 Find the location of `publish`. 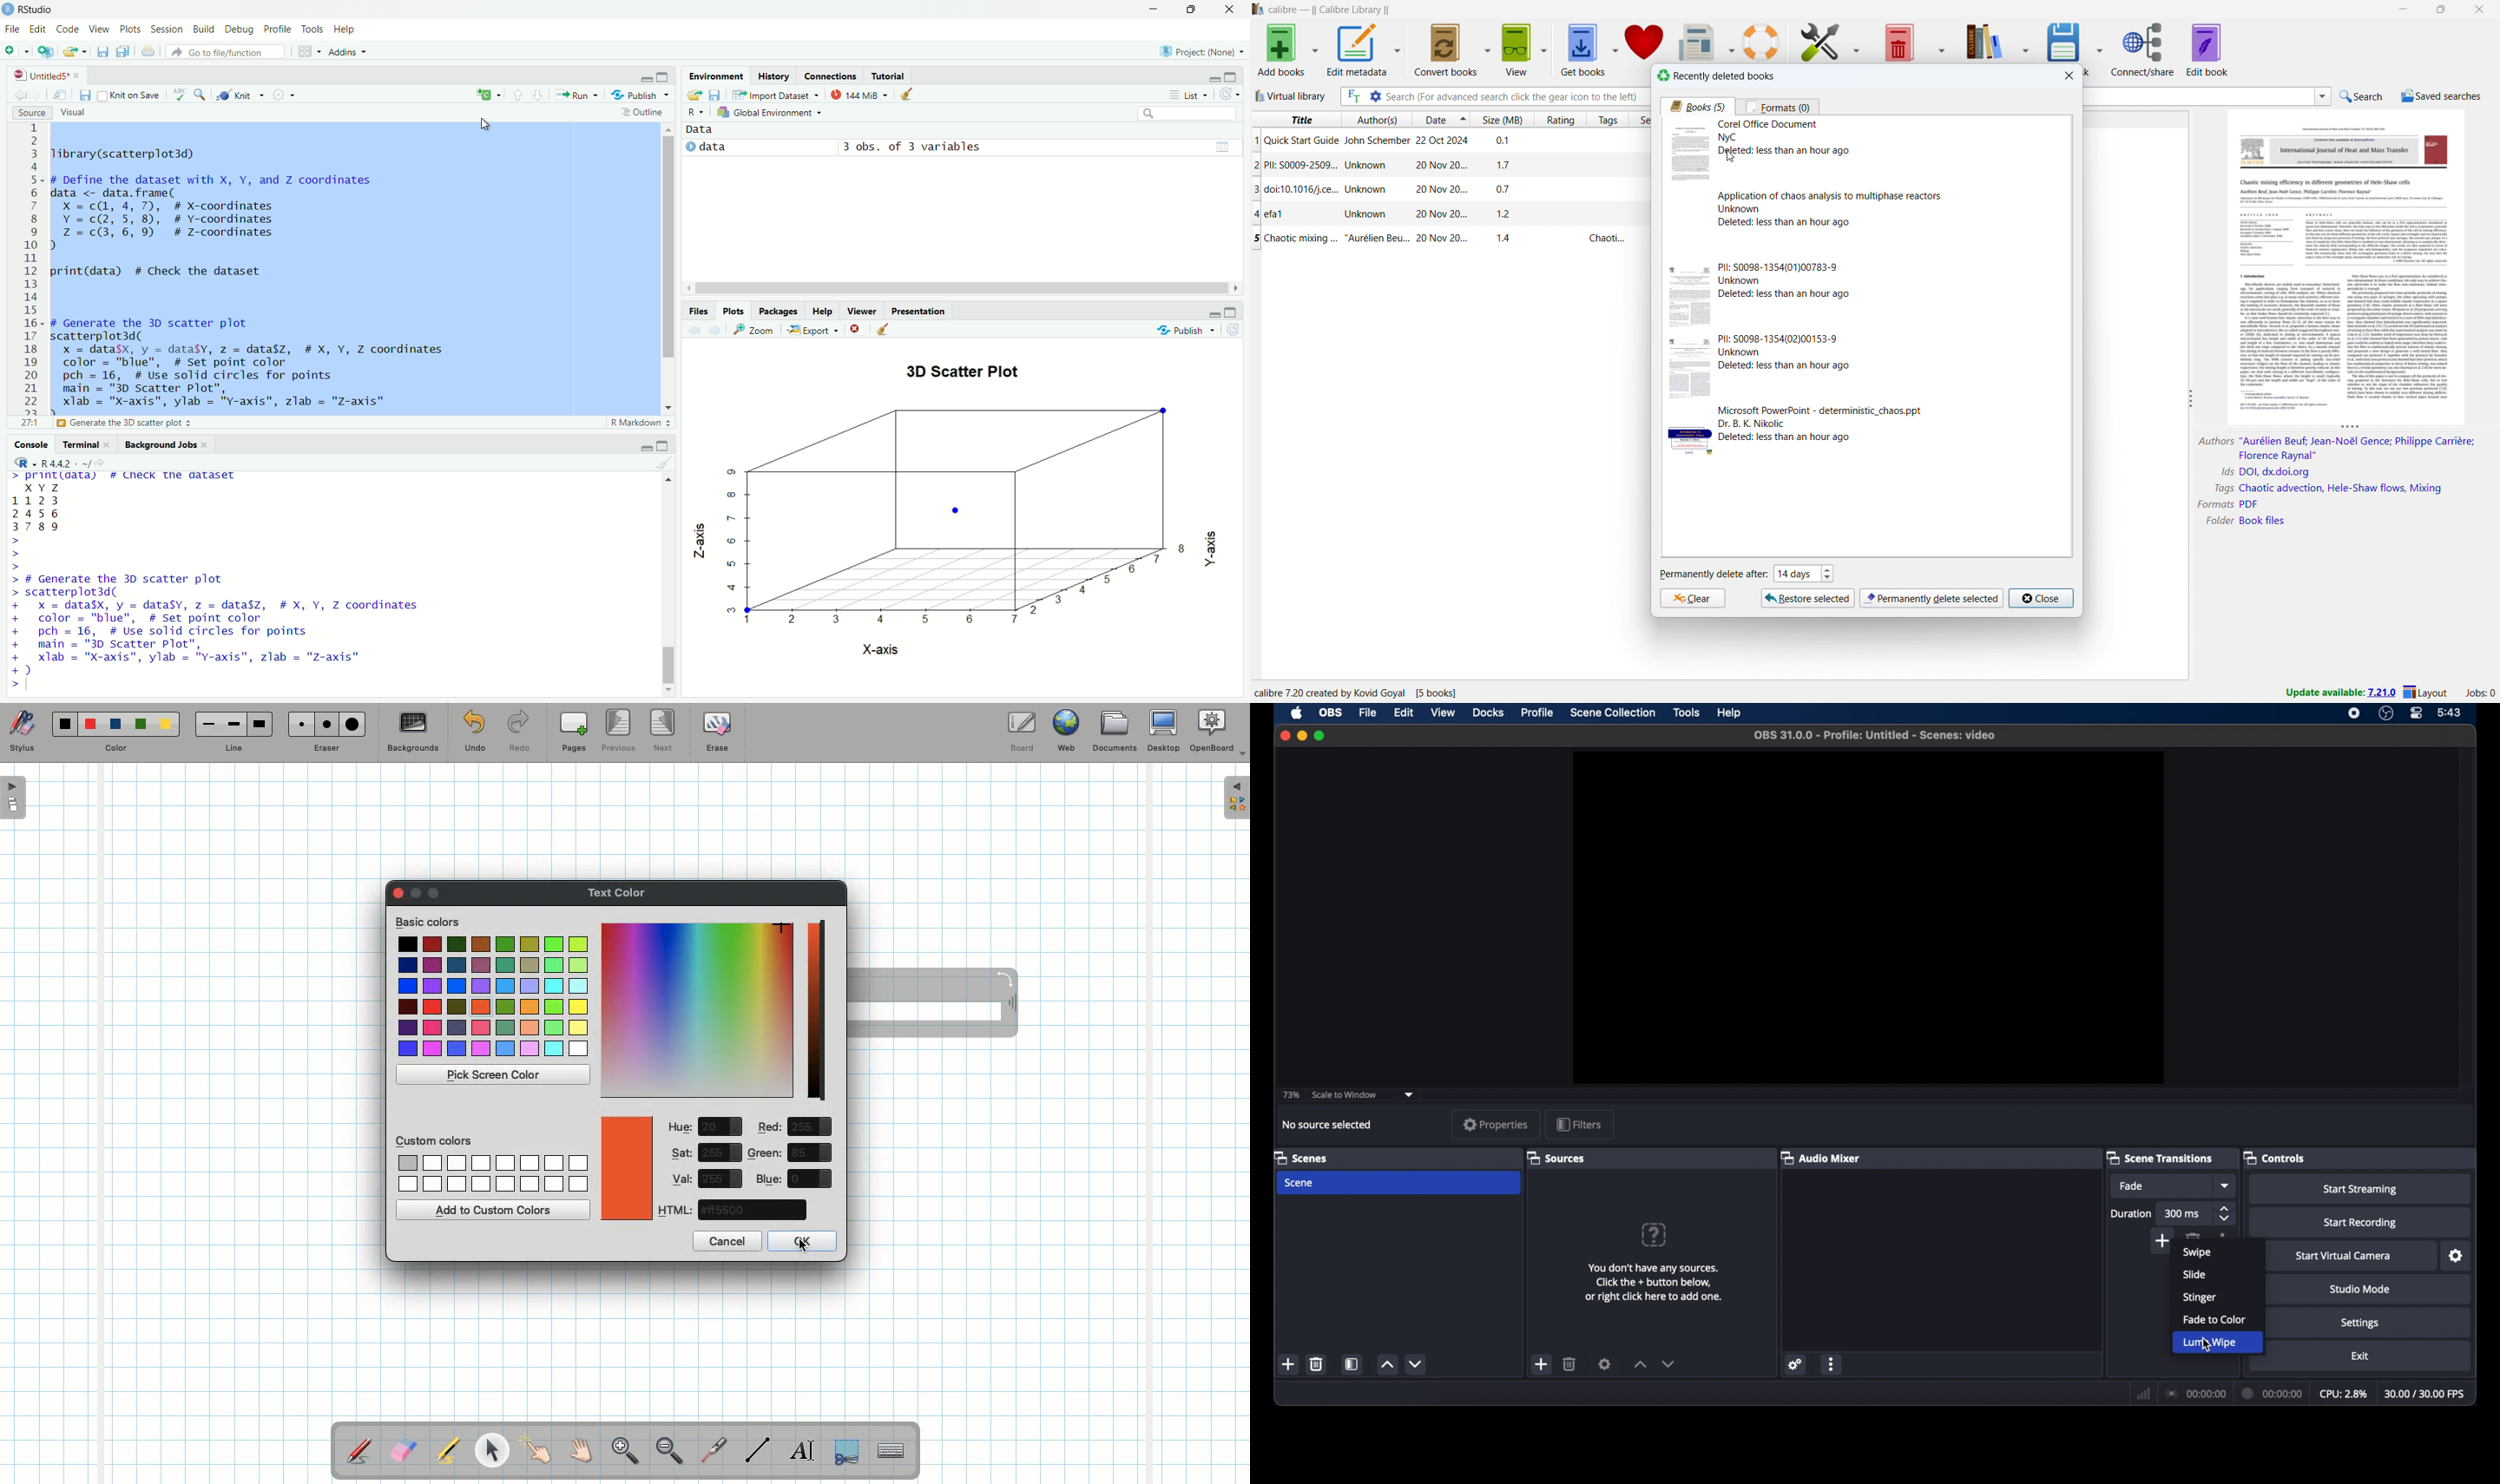

publish is located at coordinates (643, 94).